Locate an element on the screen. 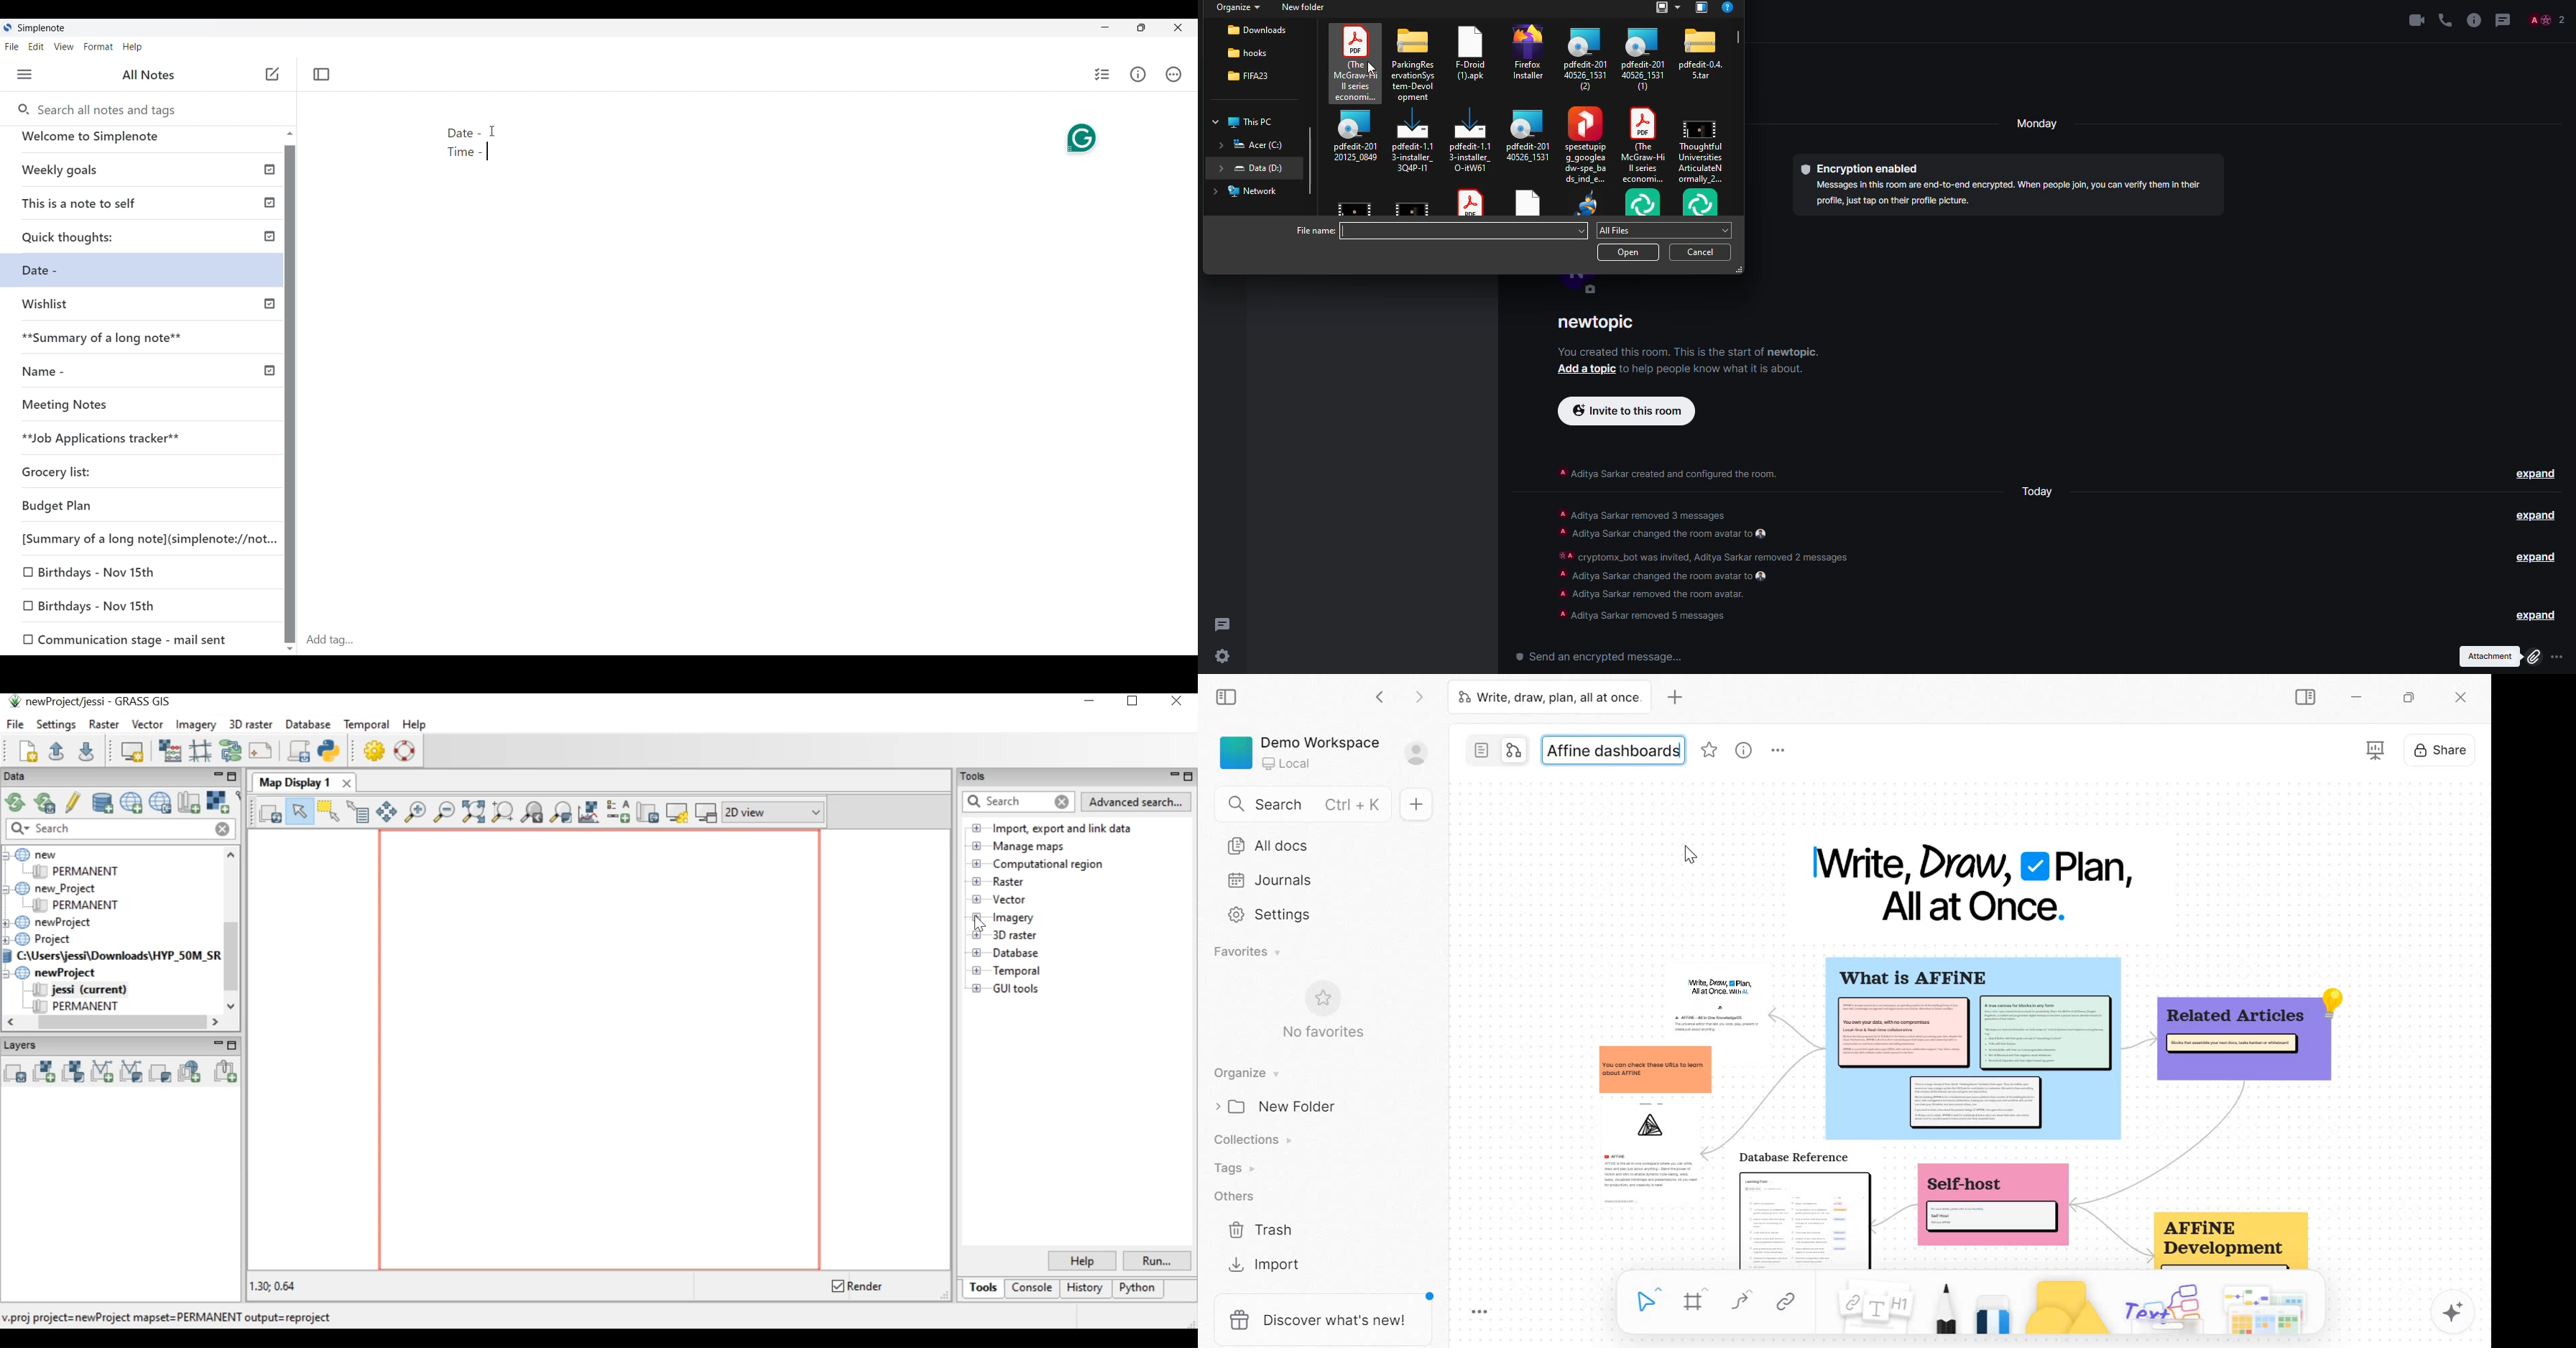 The image size is (2576, 1372). list is located at coordinates (1668, 9).